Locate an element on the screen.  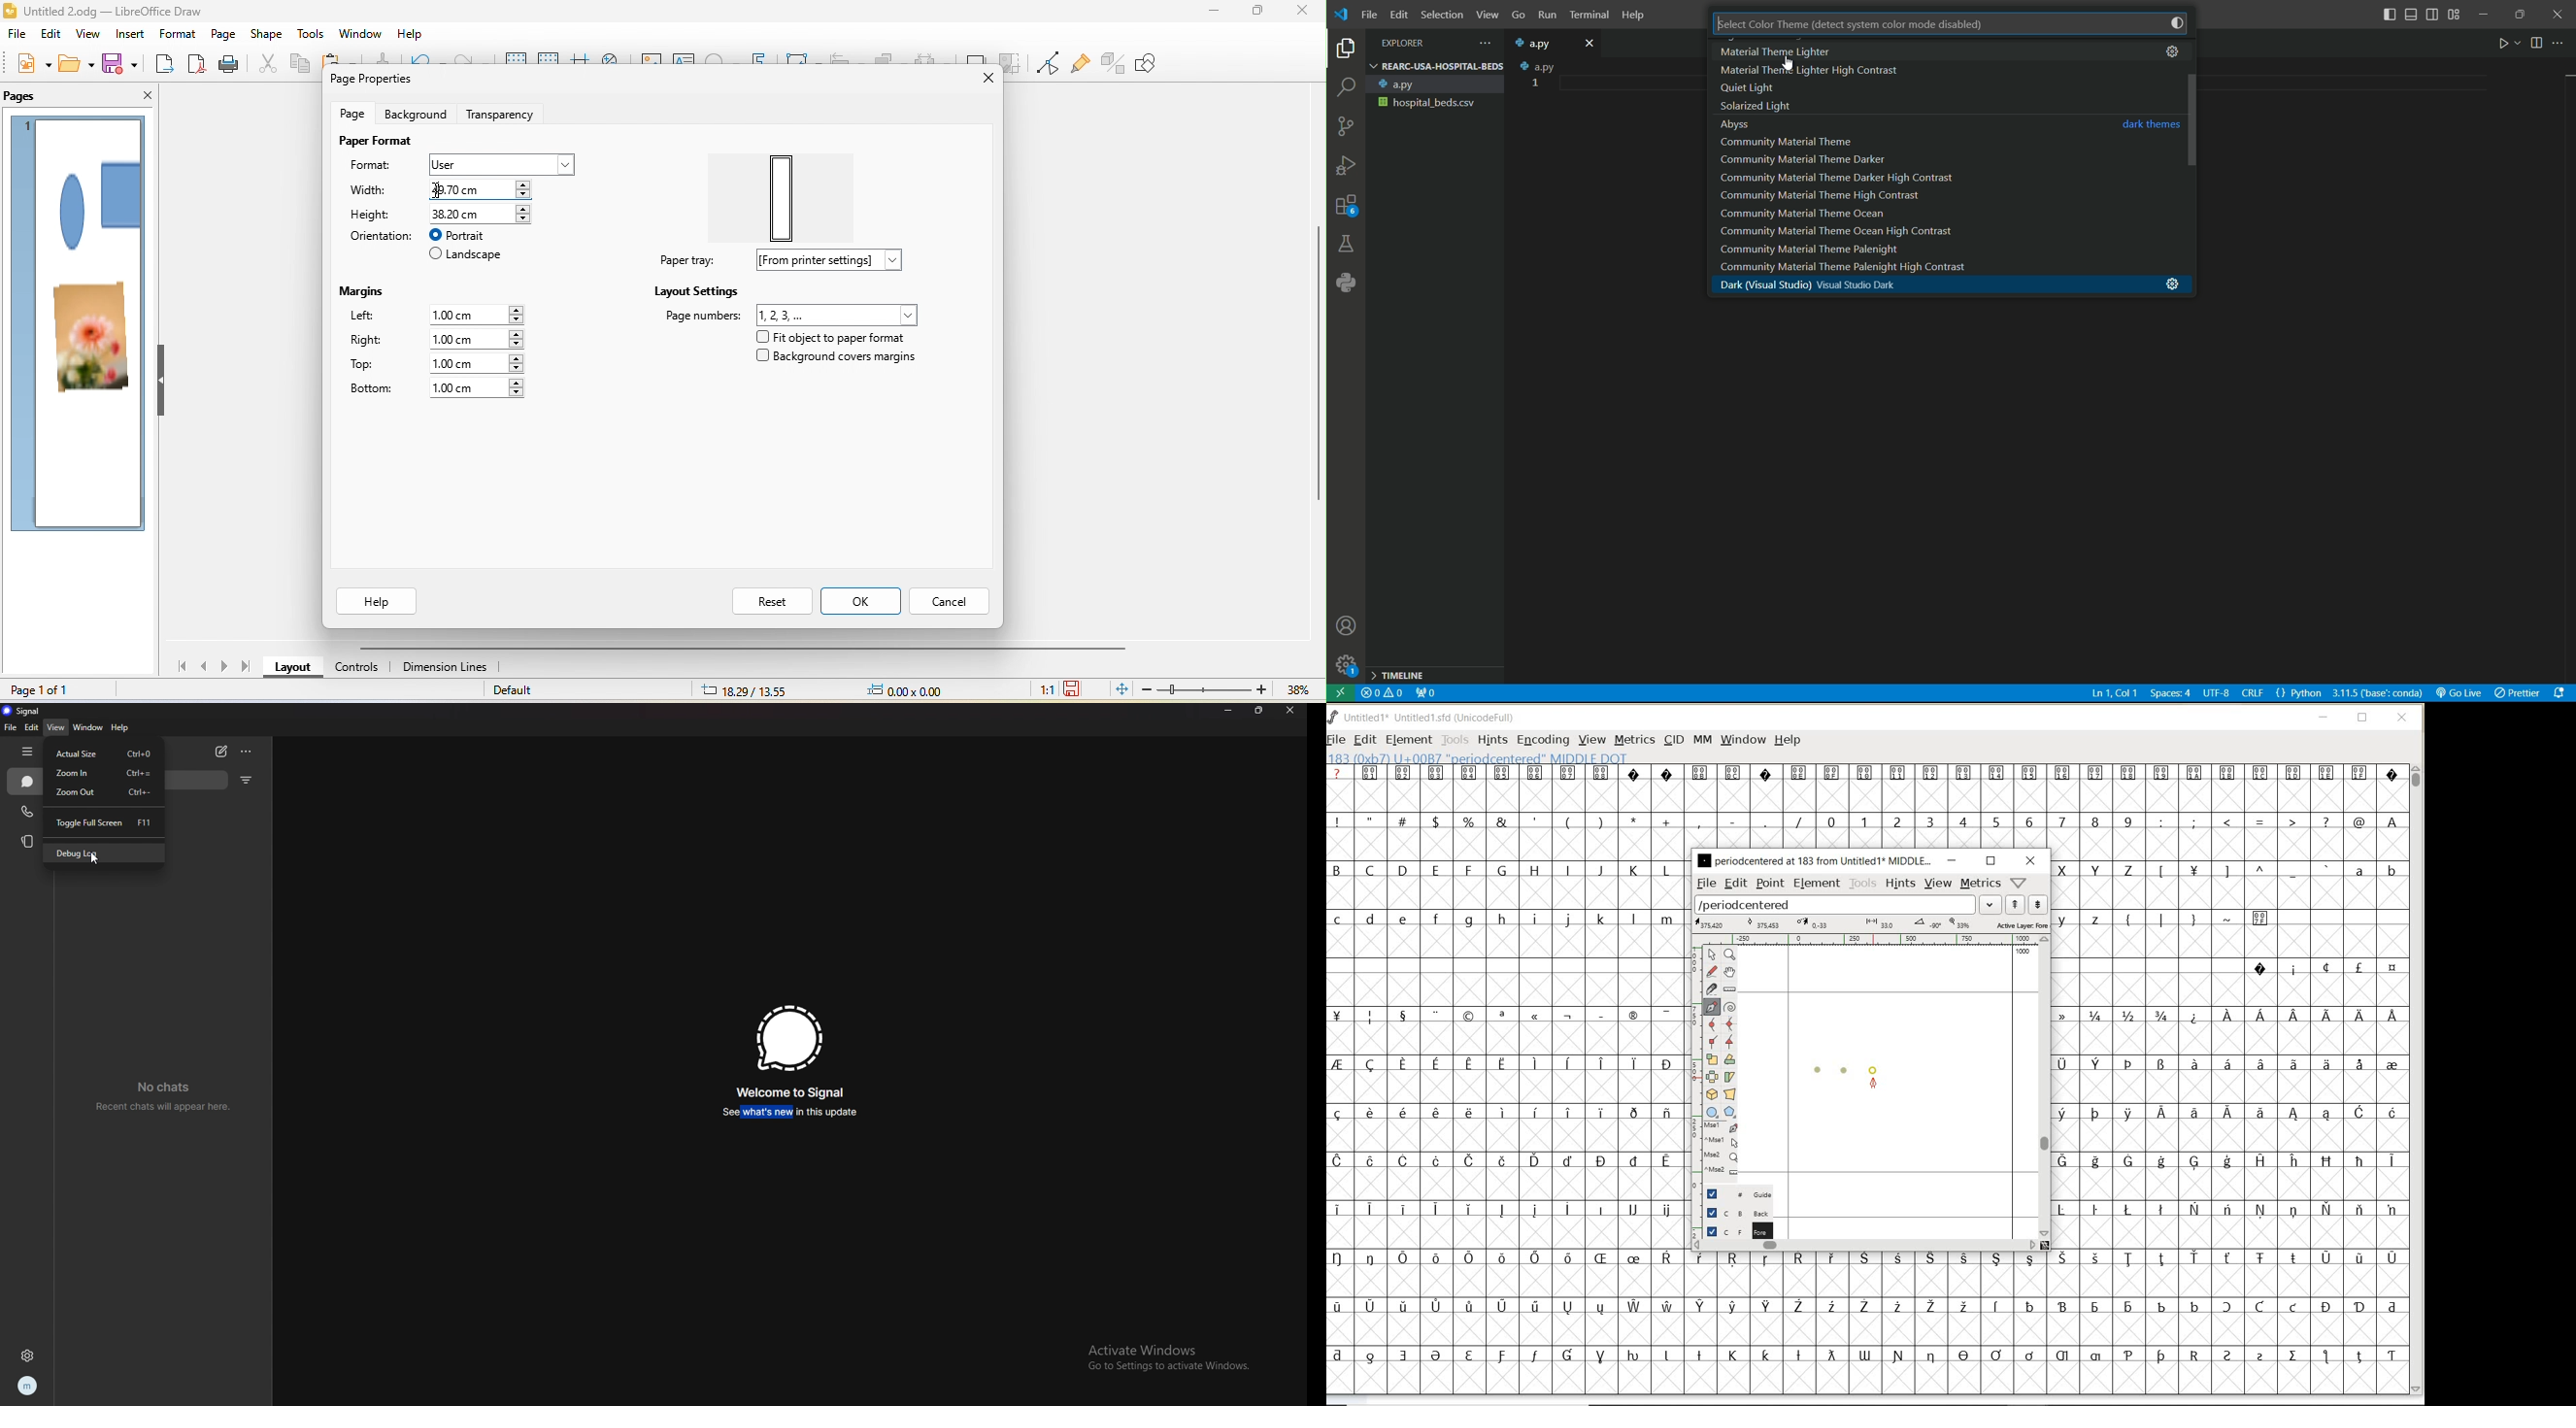
ok is located at coordinates (866, 601).